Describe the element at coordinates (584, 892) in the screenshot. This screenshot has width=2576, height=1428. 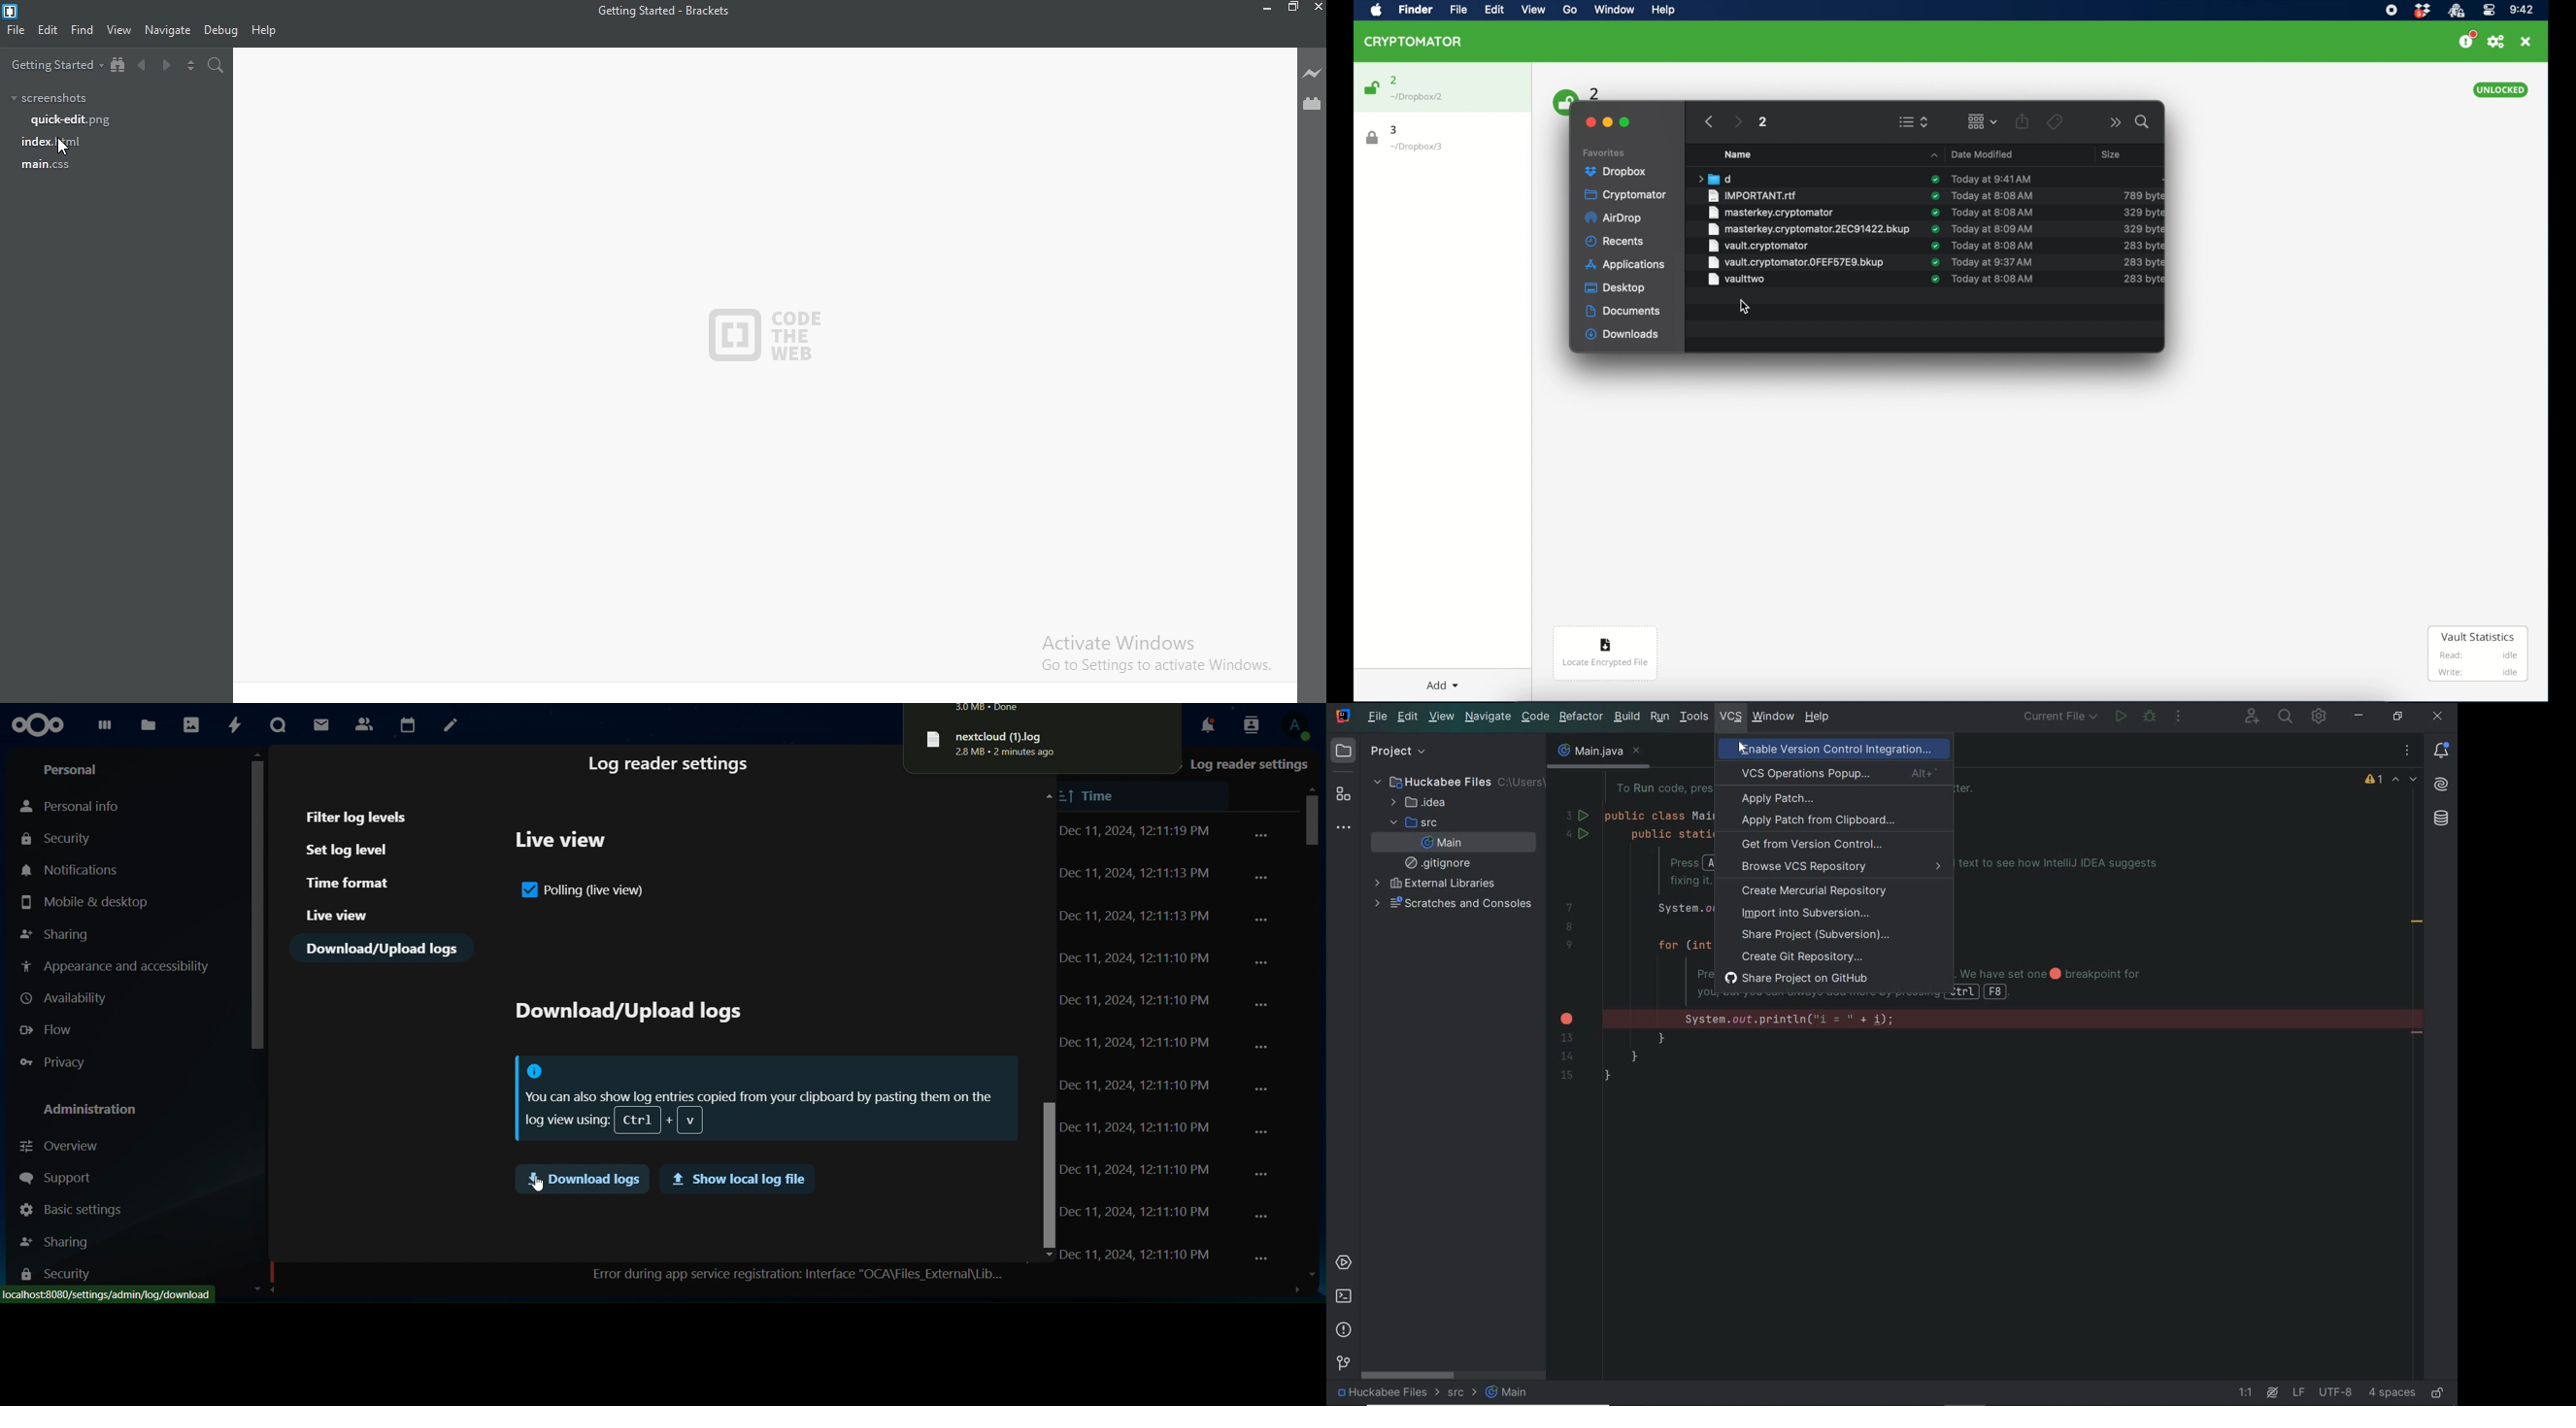
I see `polling` at that location.